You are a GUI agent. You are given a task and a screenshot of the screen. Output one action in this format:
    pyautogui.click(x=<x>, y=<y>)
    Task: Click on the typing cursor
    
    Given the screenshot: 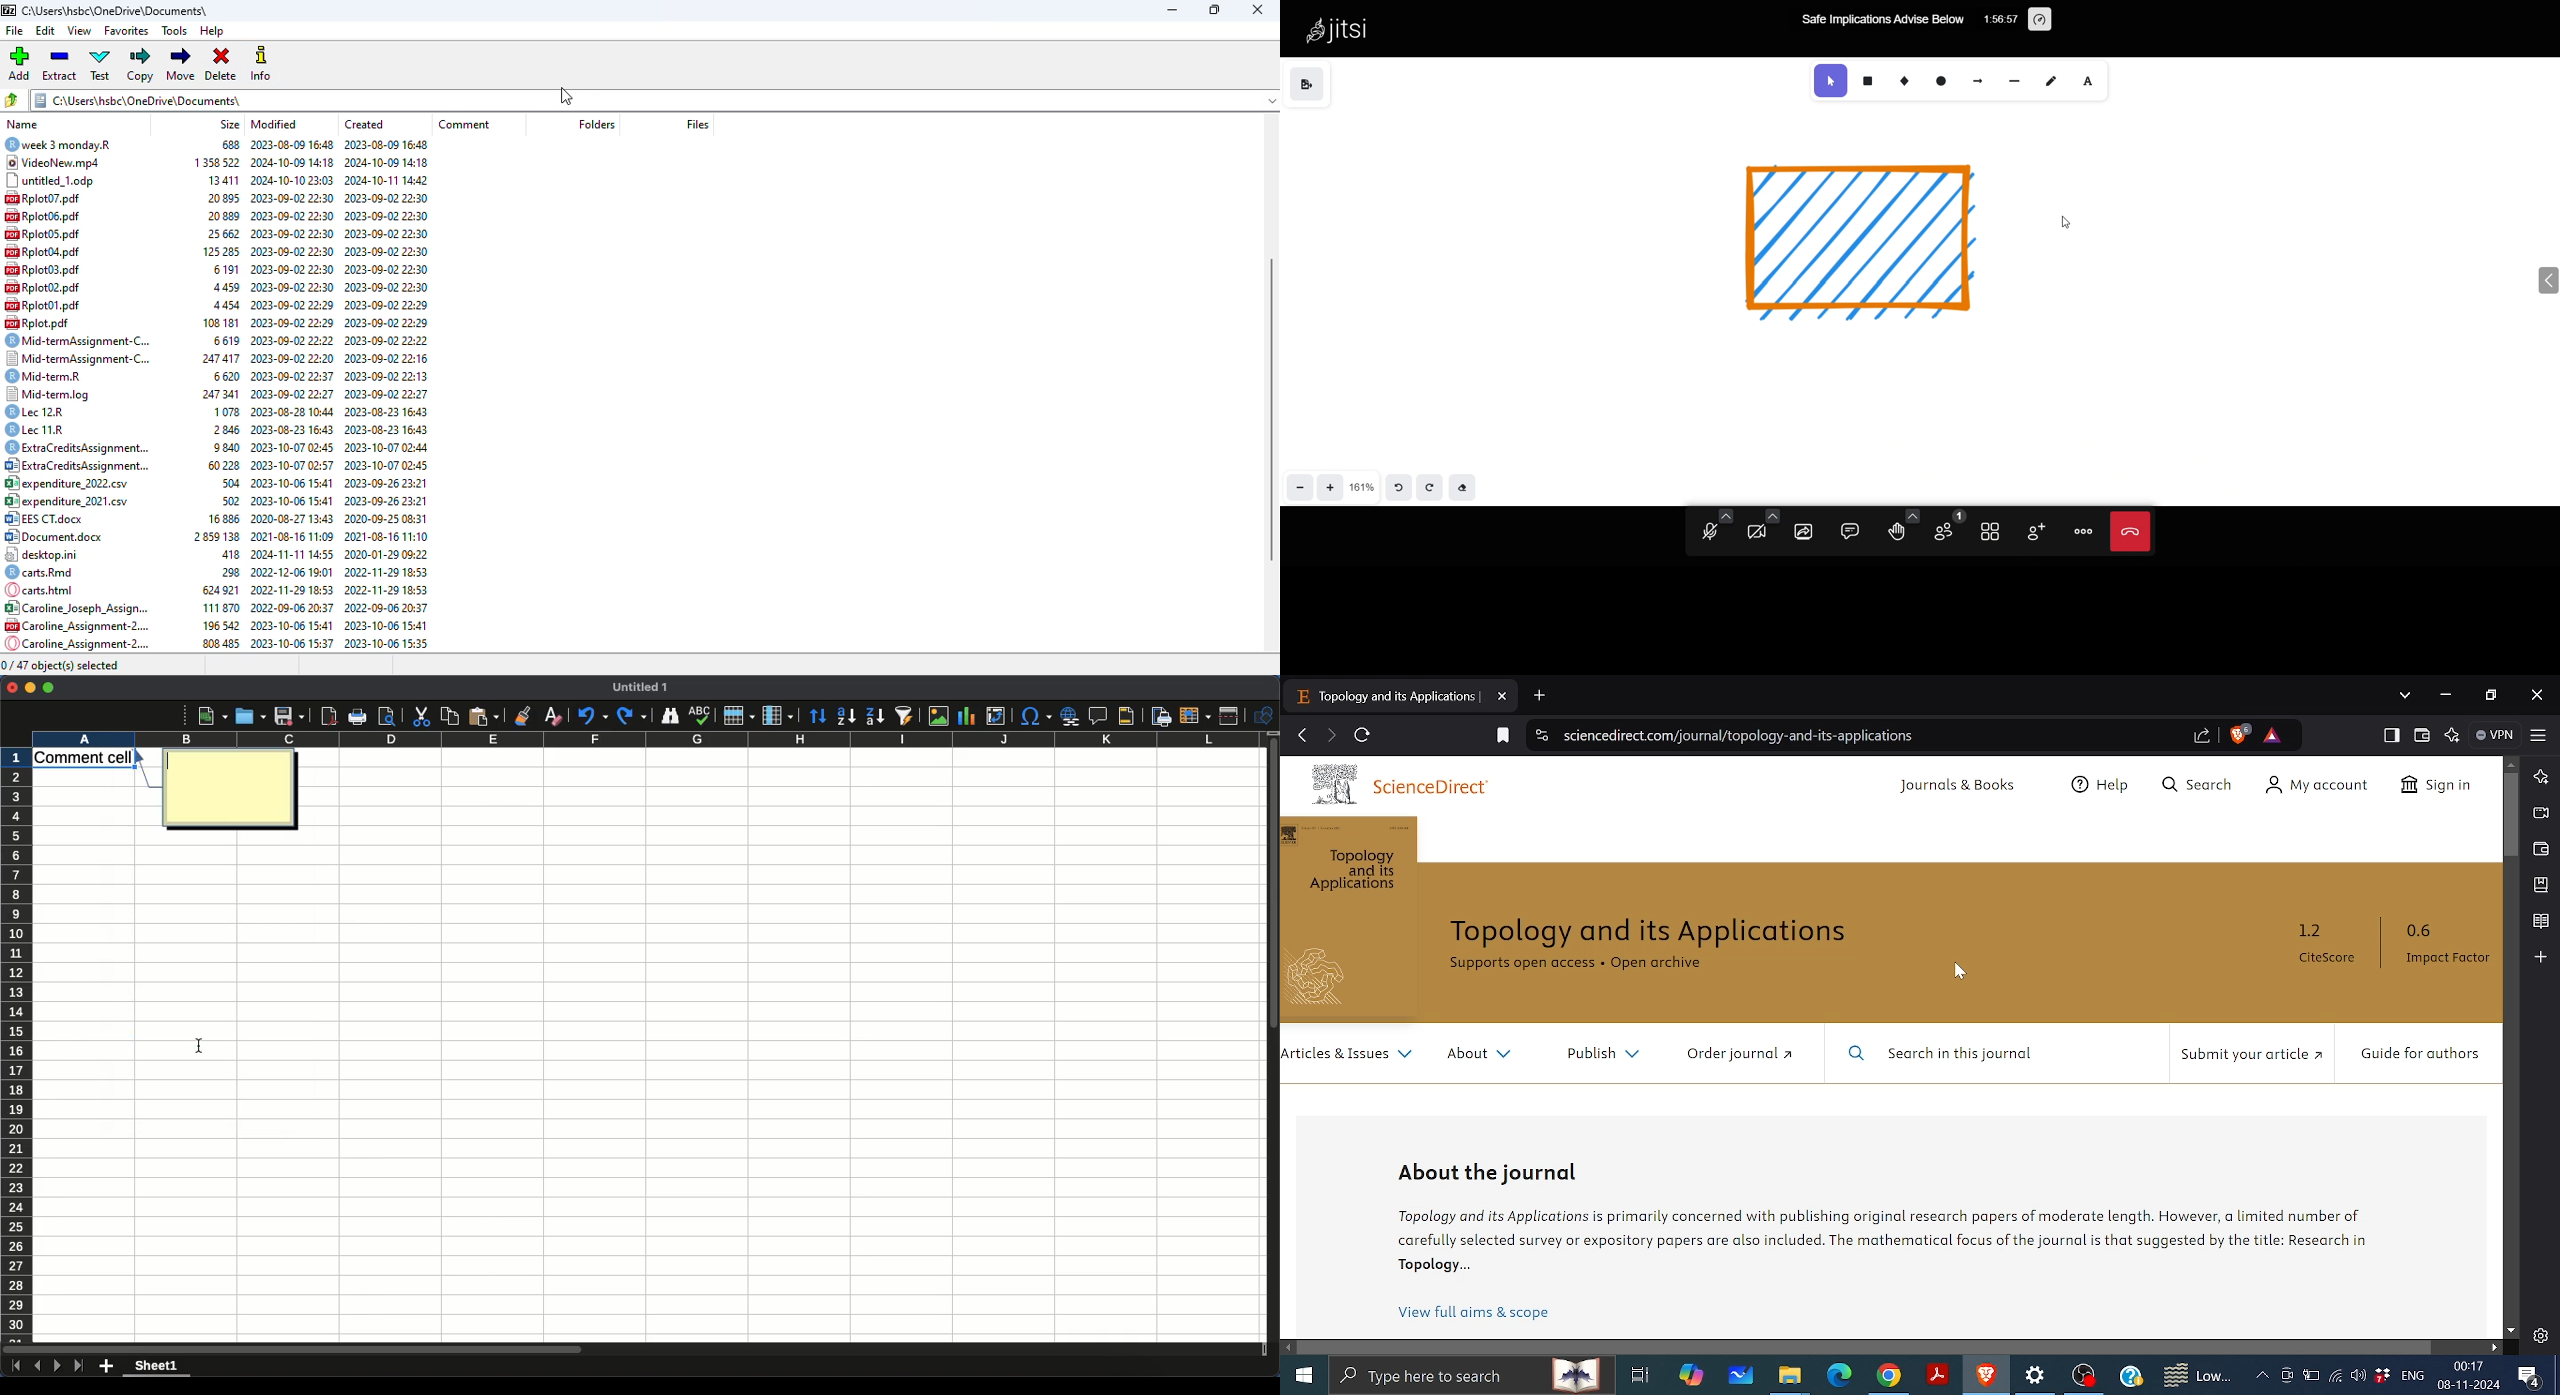 What is the action you would take?
    pyautogui.click(x=165, y=767)
    